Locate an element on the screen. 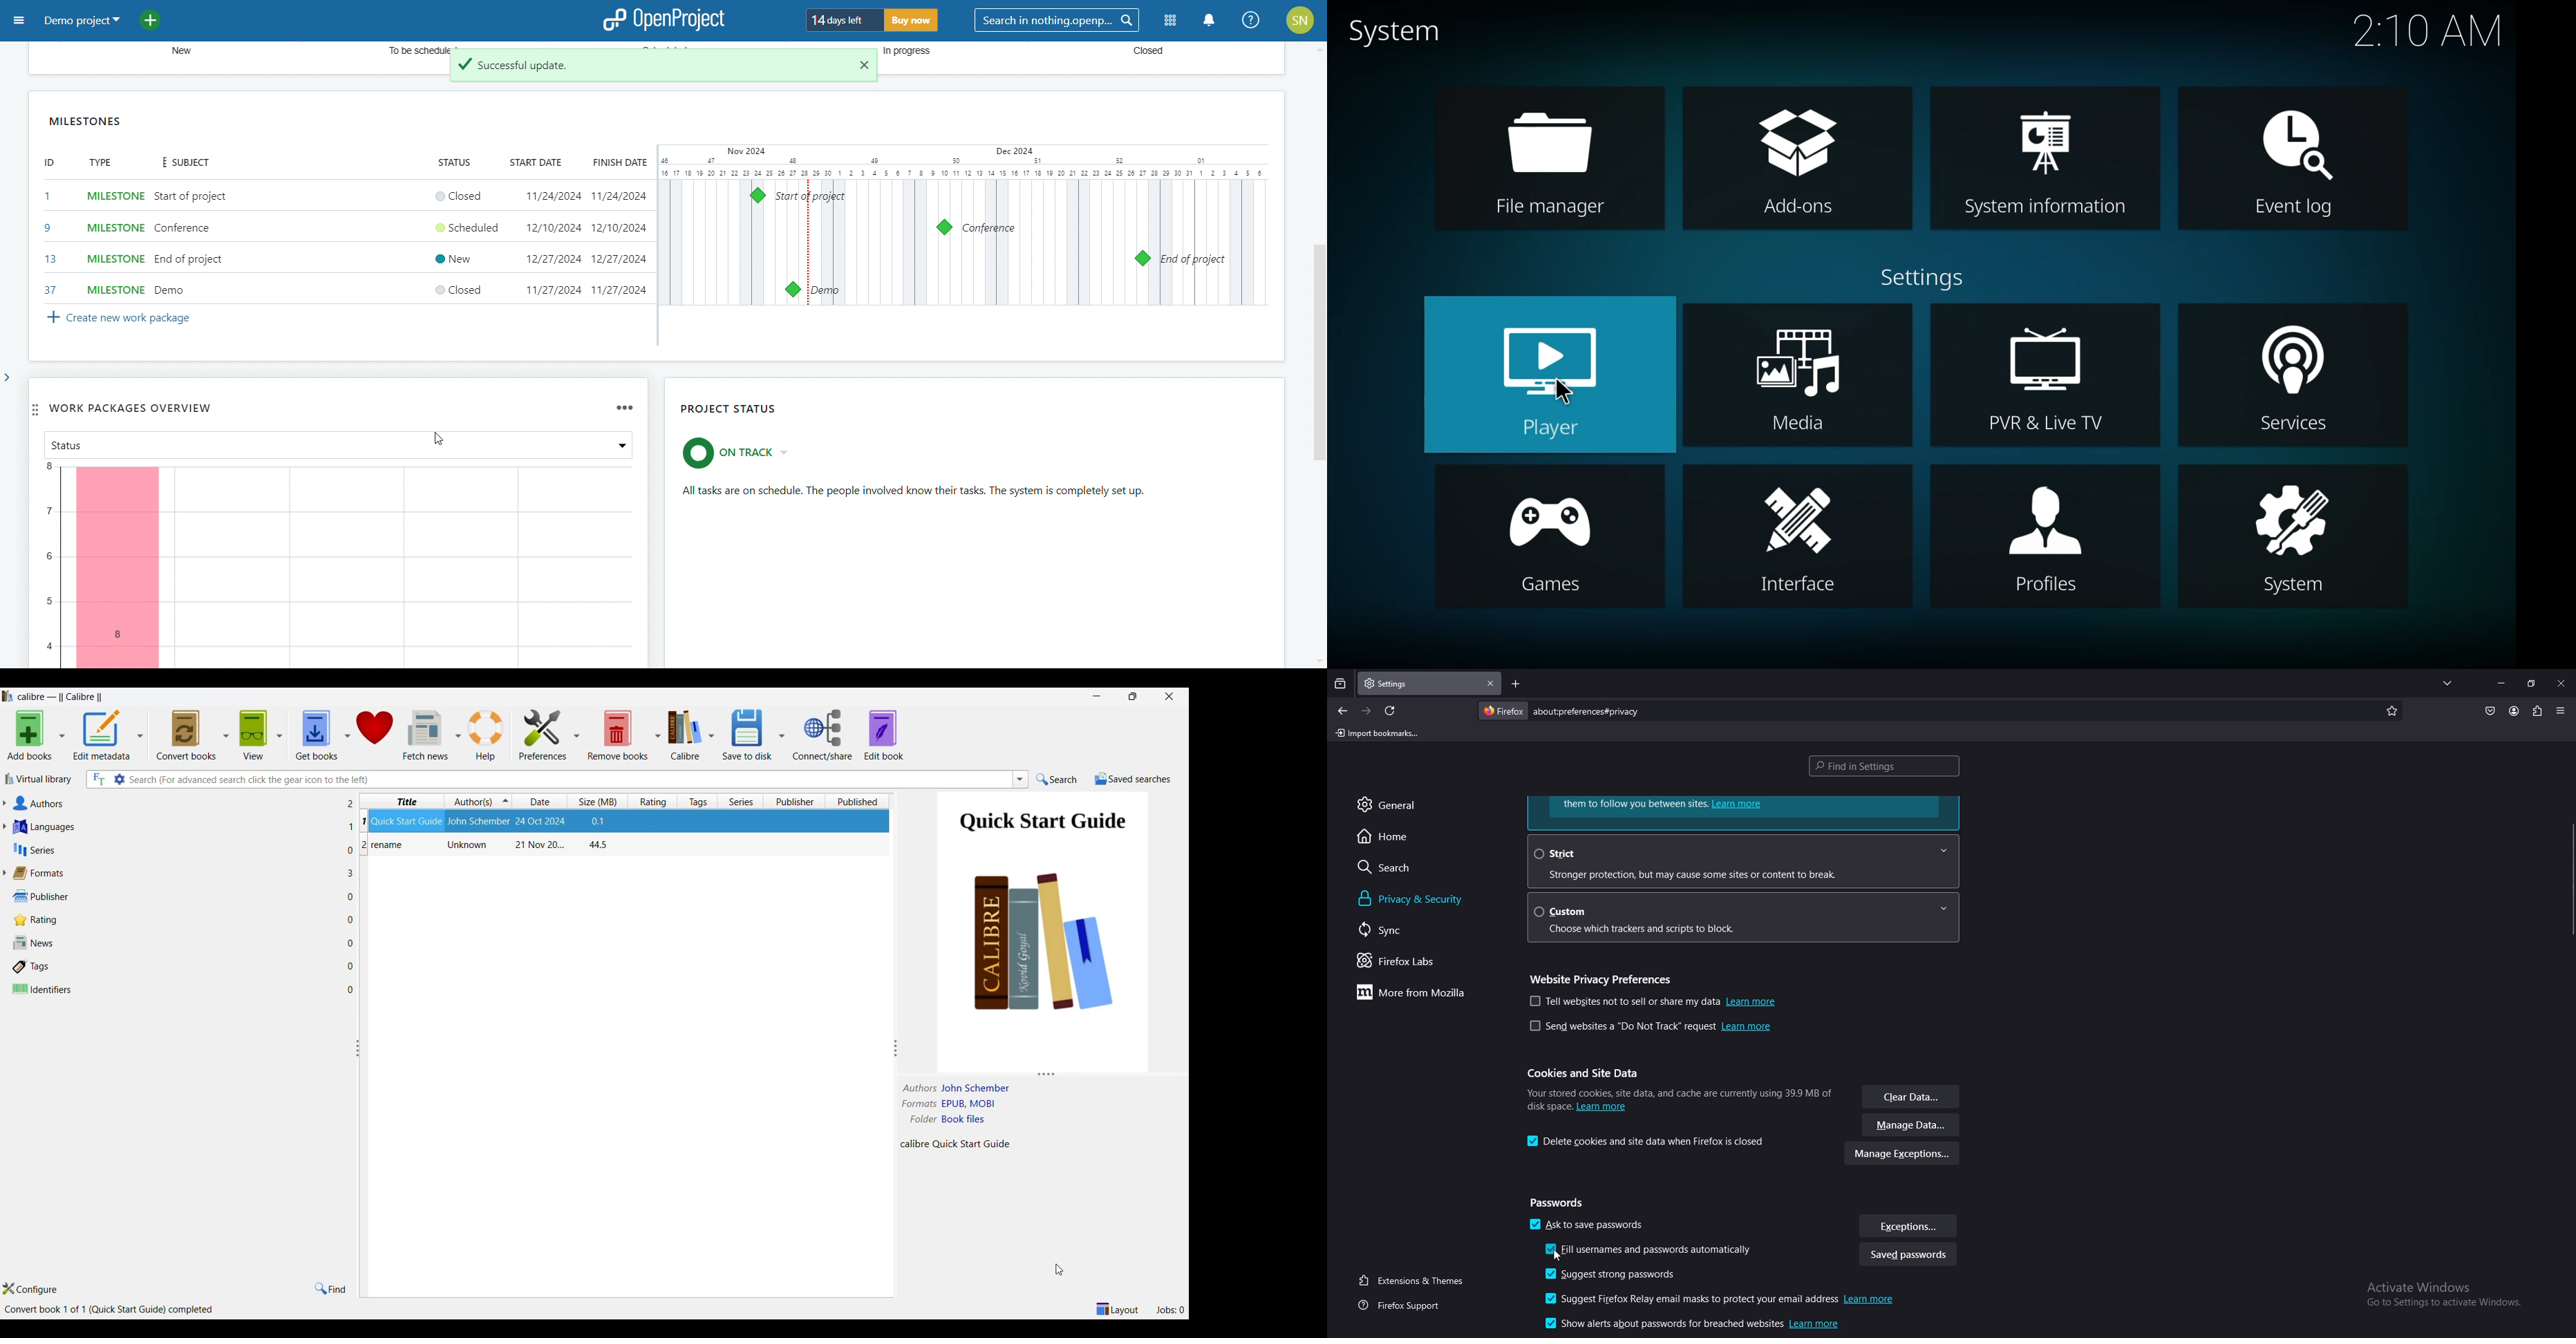 The image size is (2576, 1344). Close interface is located at coordinates (1170, 696).